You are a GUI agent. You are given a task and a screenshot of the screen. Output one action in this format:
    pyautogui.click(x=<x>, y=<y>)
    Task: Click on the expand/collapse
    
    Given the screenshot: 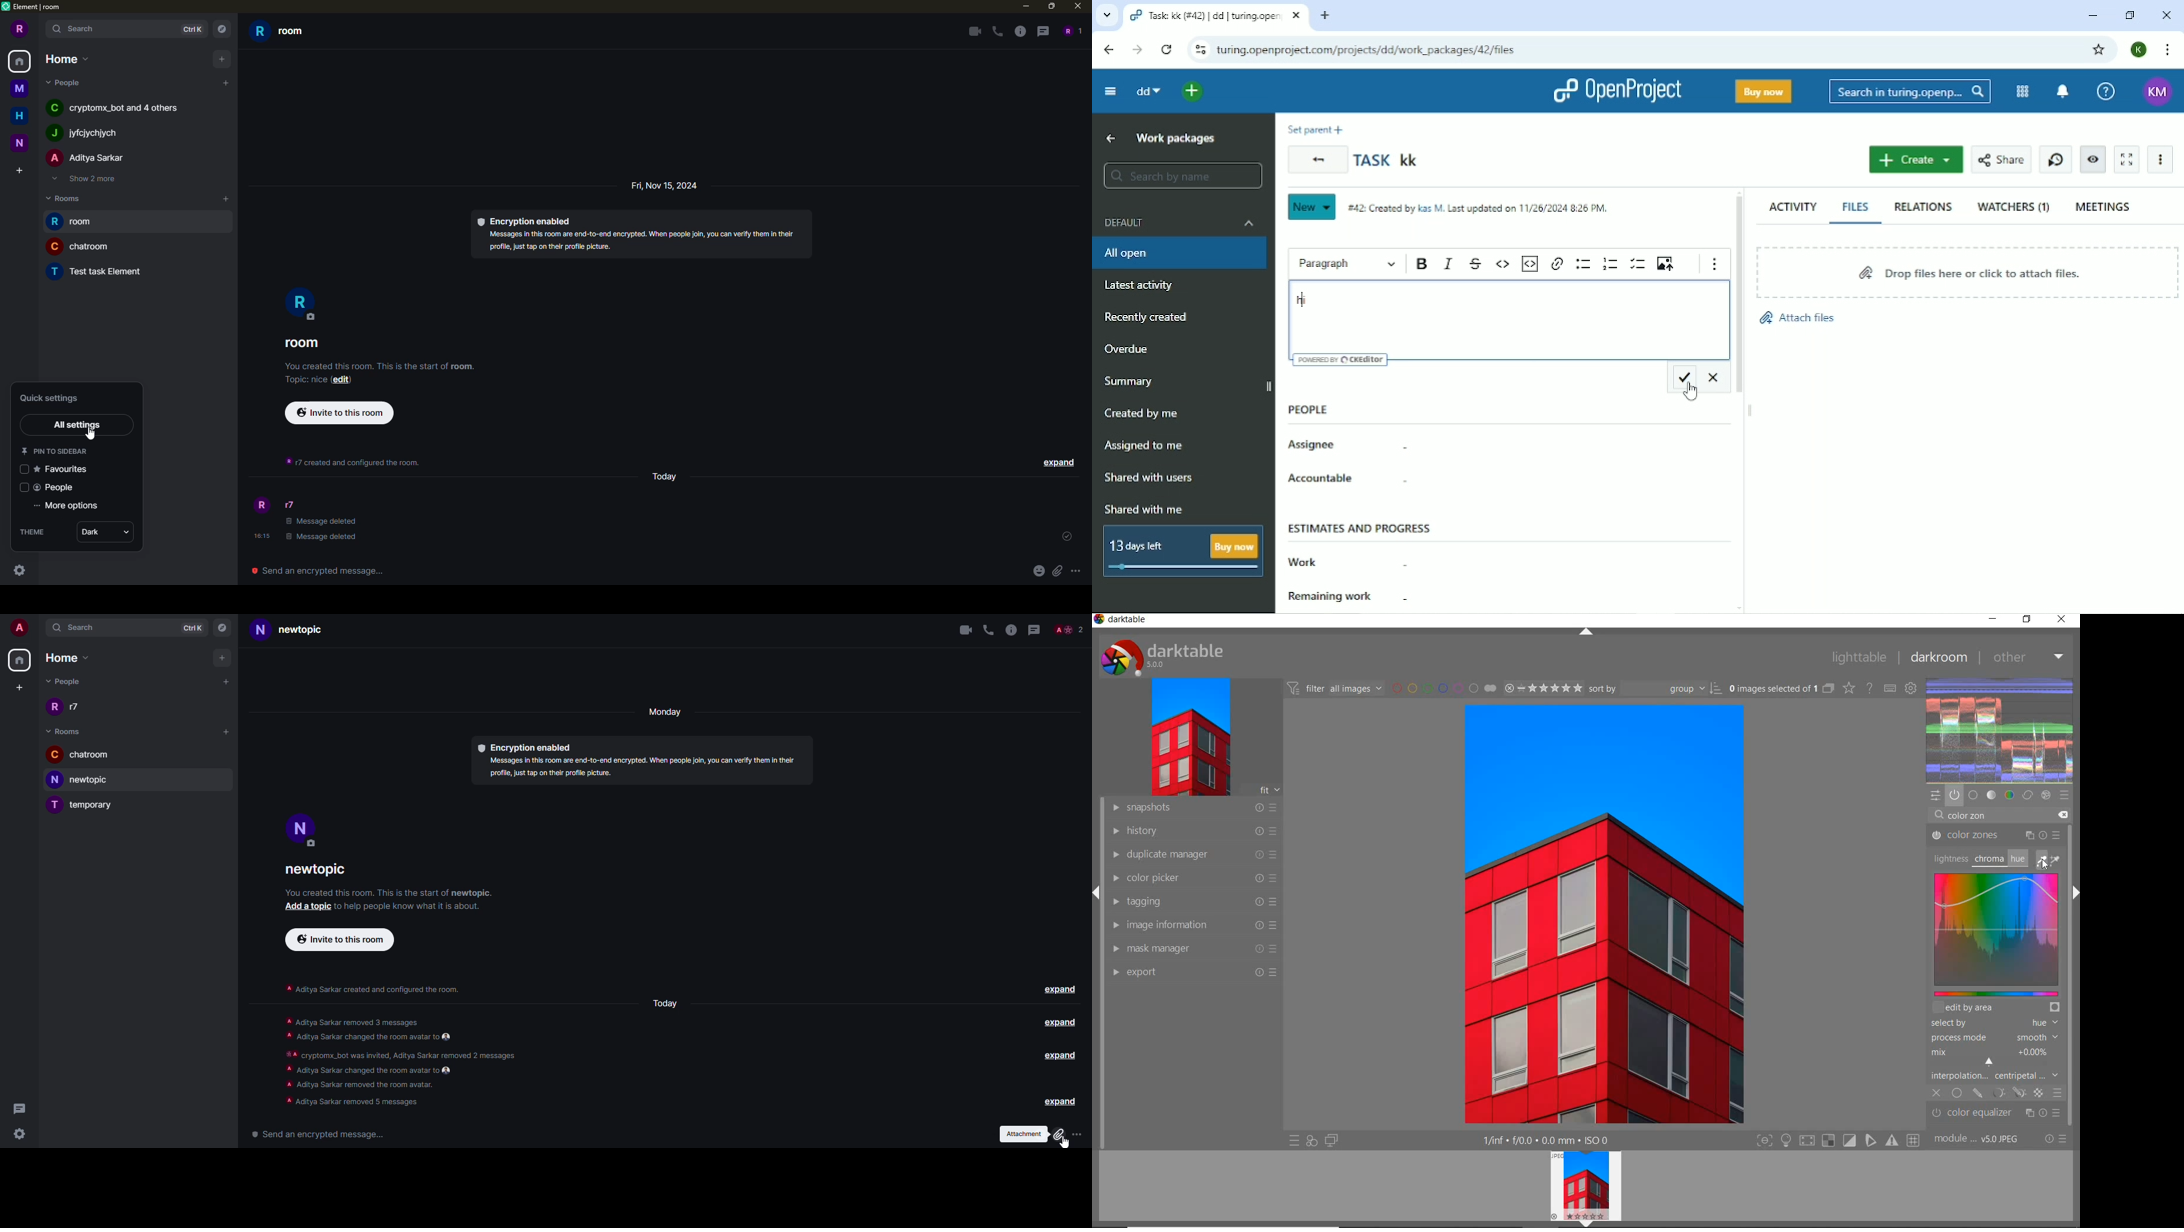 What is the action you would take?
    pyautogui.click(x=1587, y=632)
    